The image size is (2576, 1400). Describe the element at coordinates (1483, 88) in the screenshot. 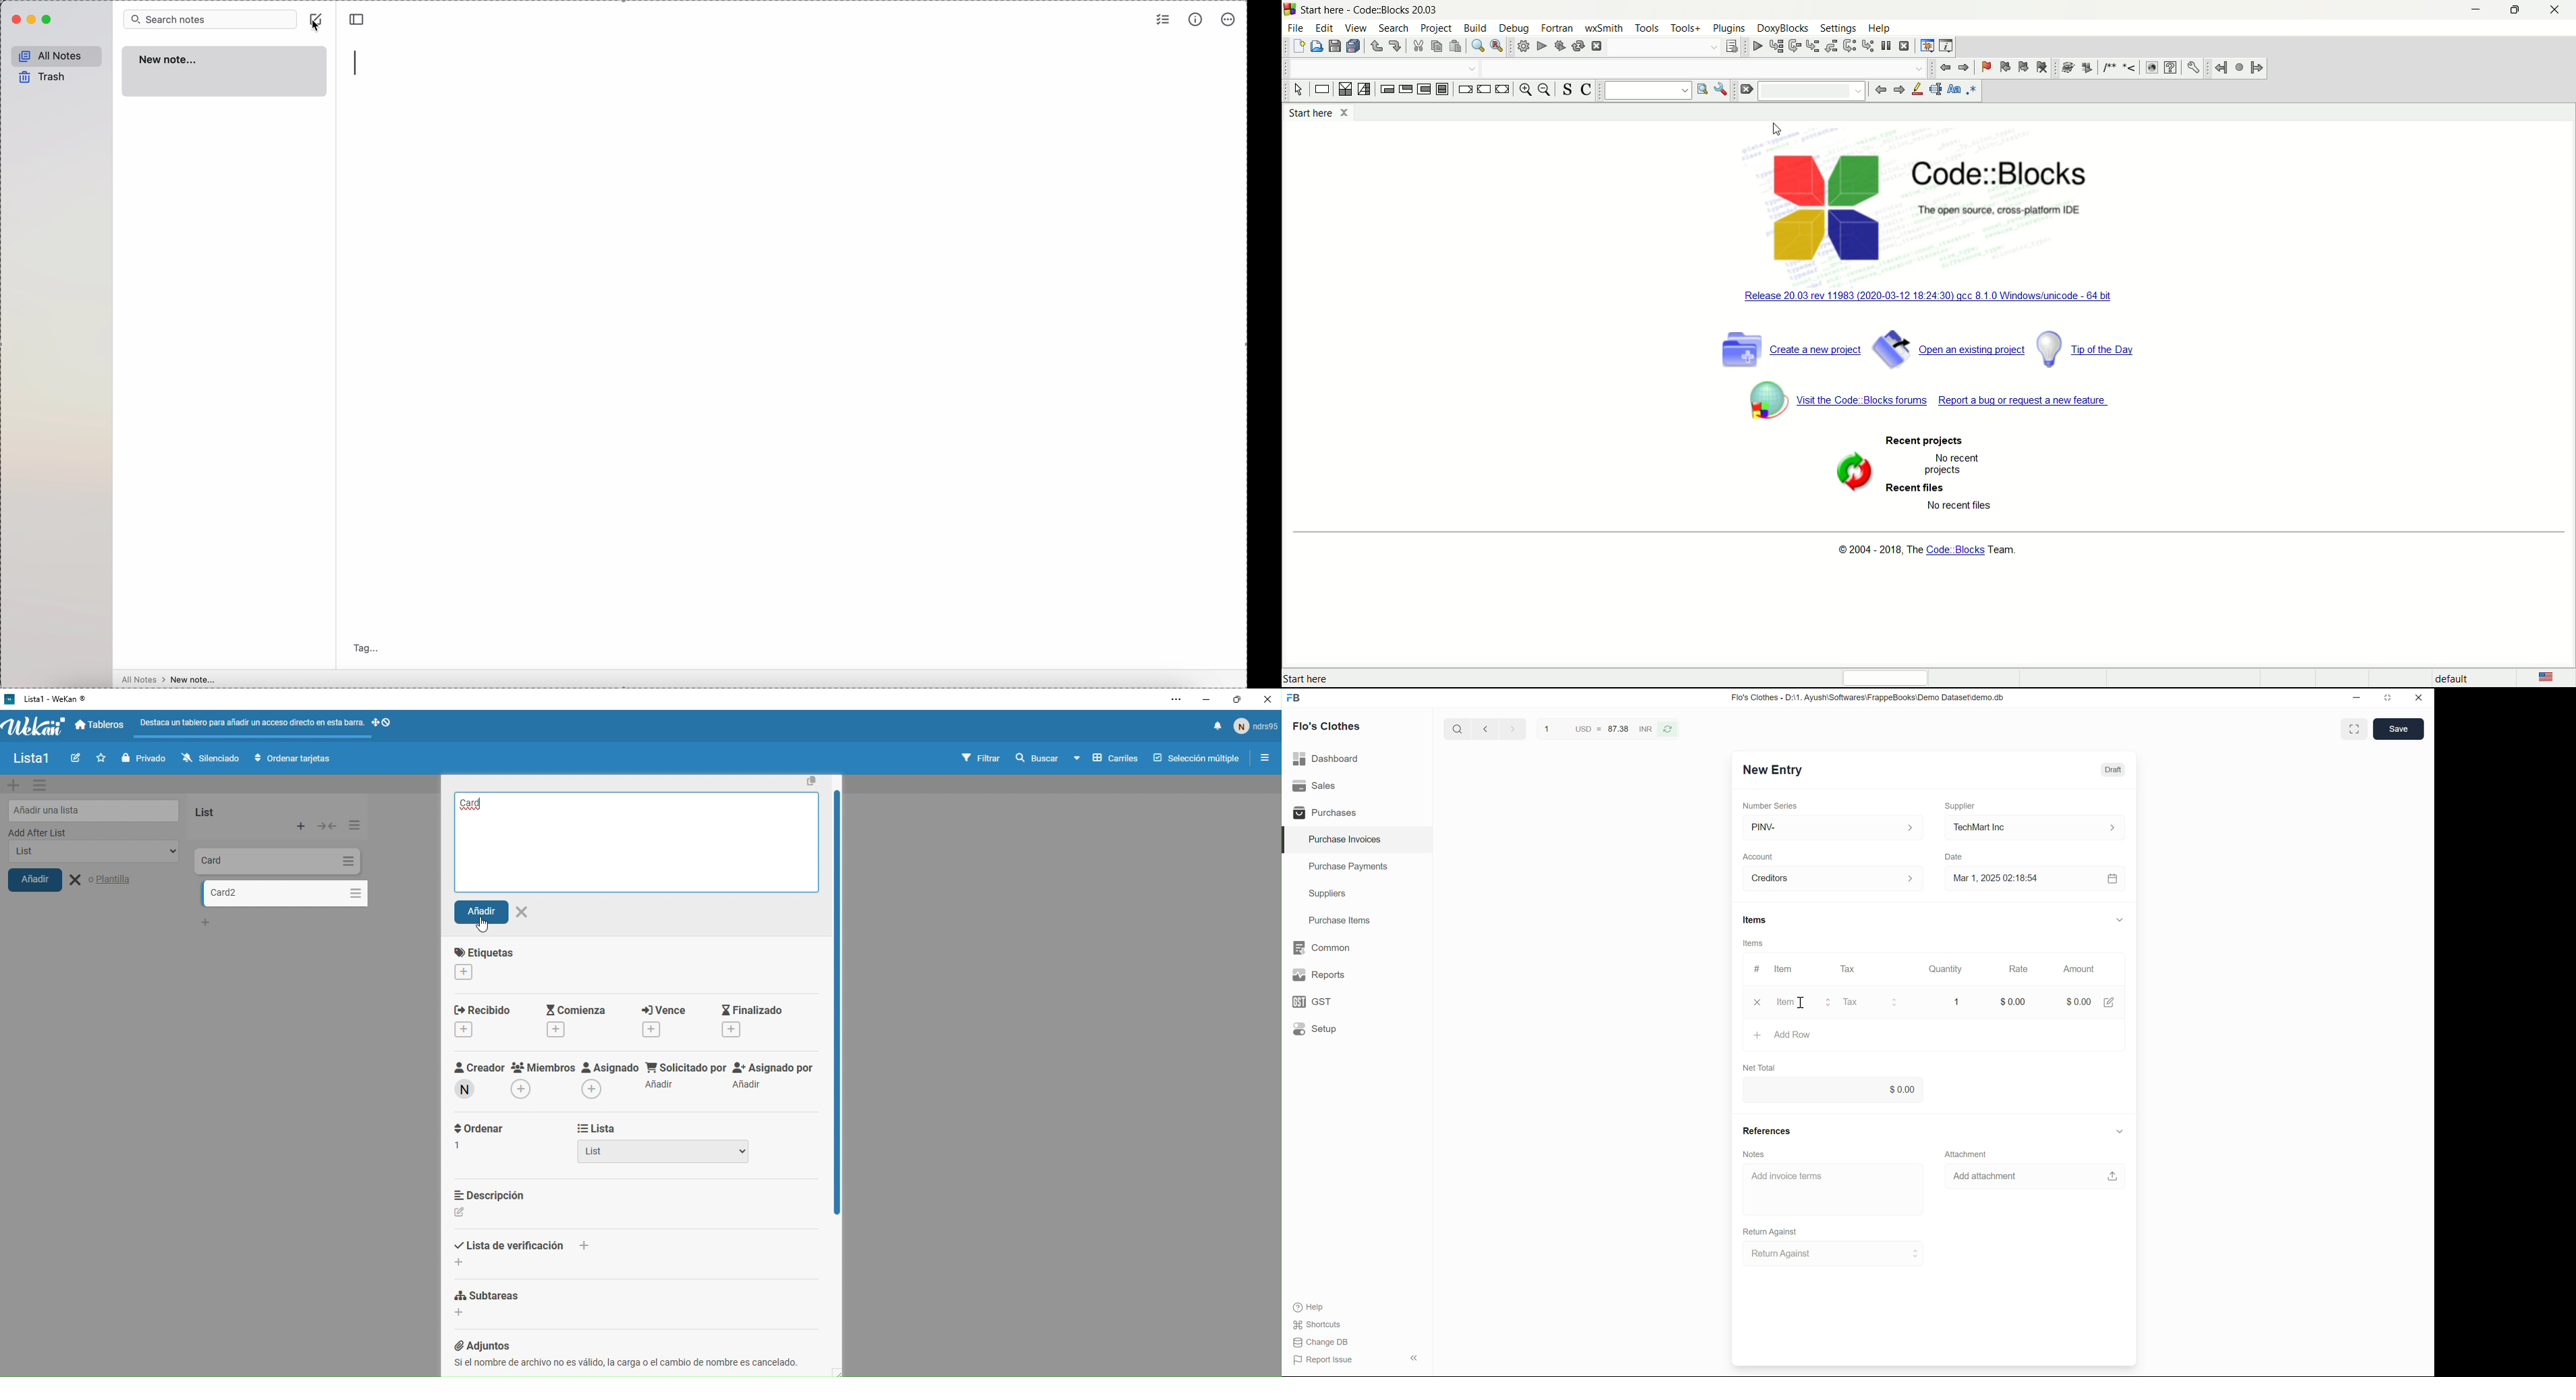

I see `continue instruction` at that location.